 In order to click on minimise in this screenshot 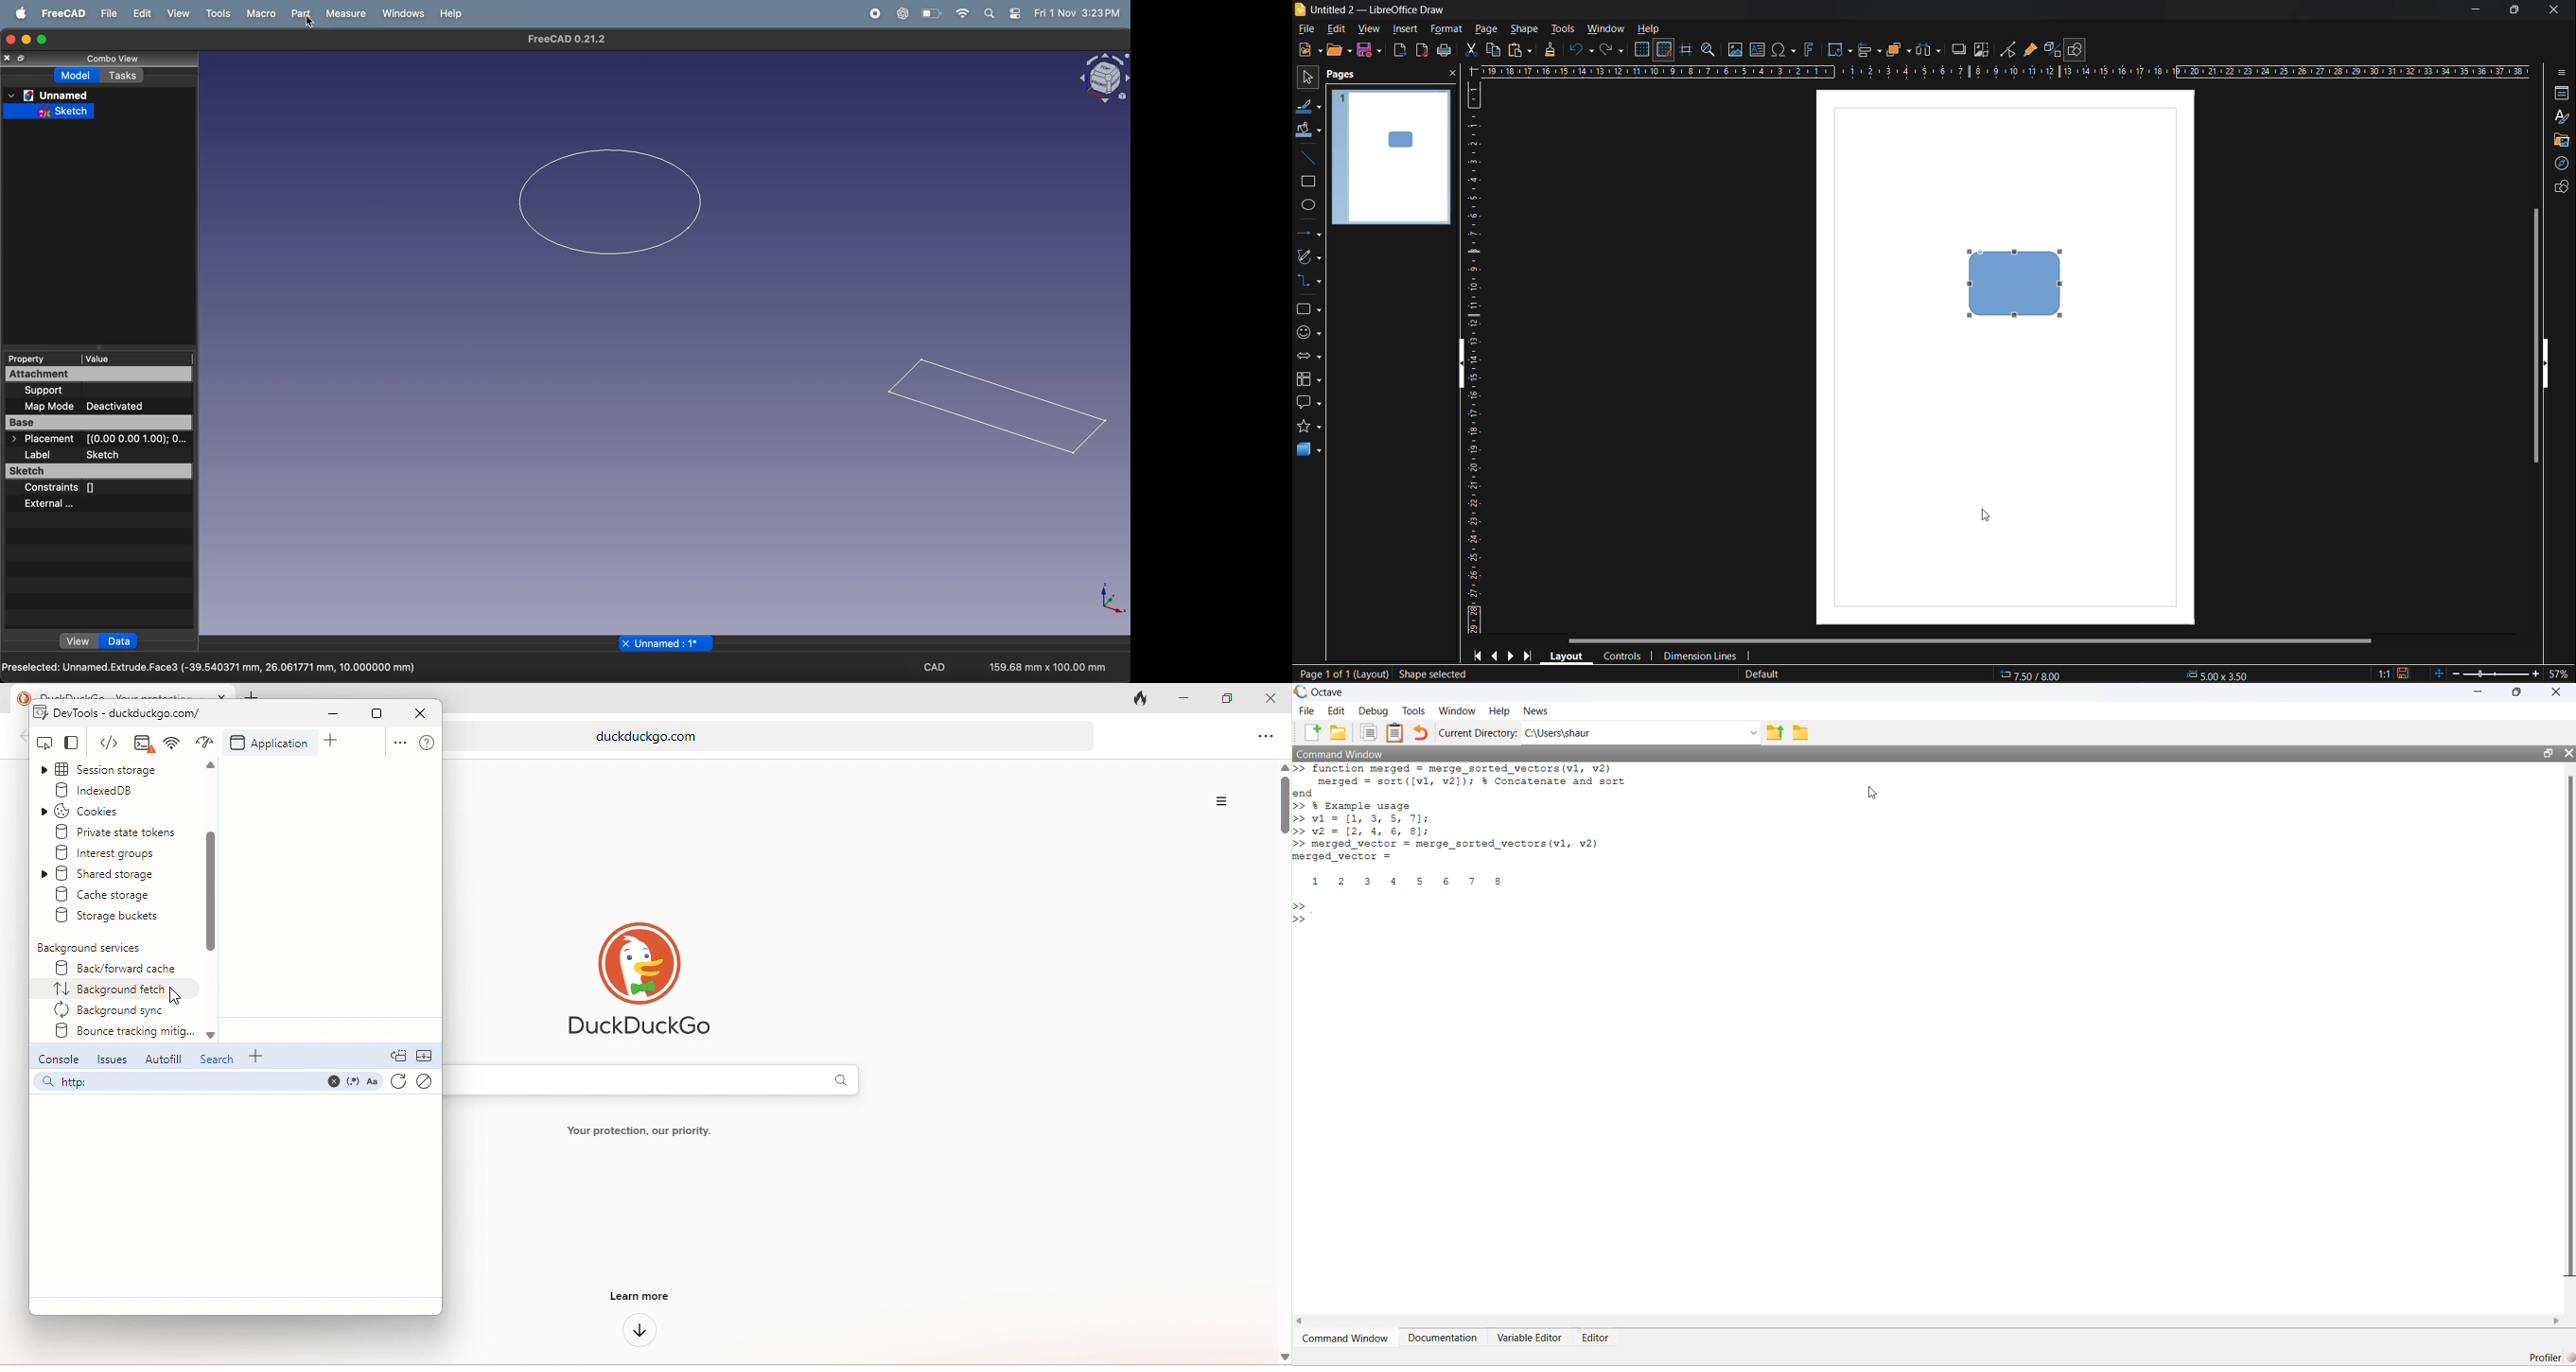, I will do `click(2479, 691)`.